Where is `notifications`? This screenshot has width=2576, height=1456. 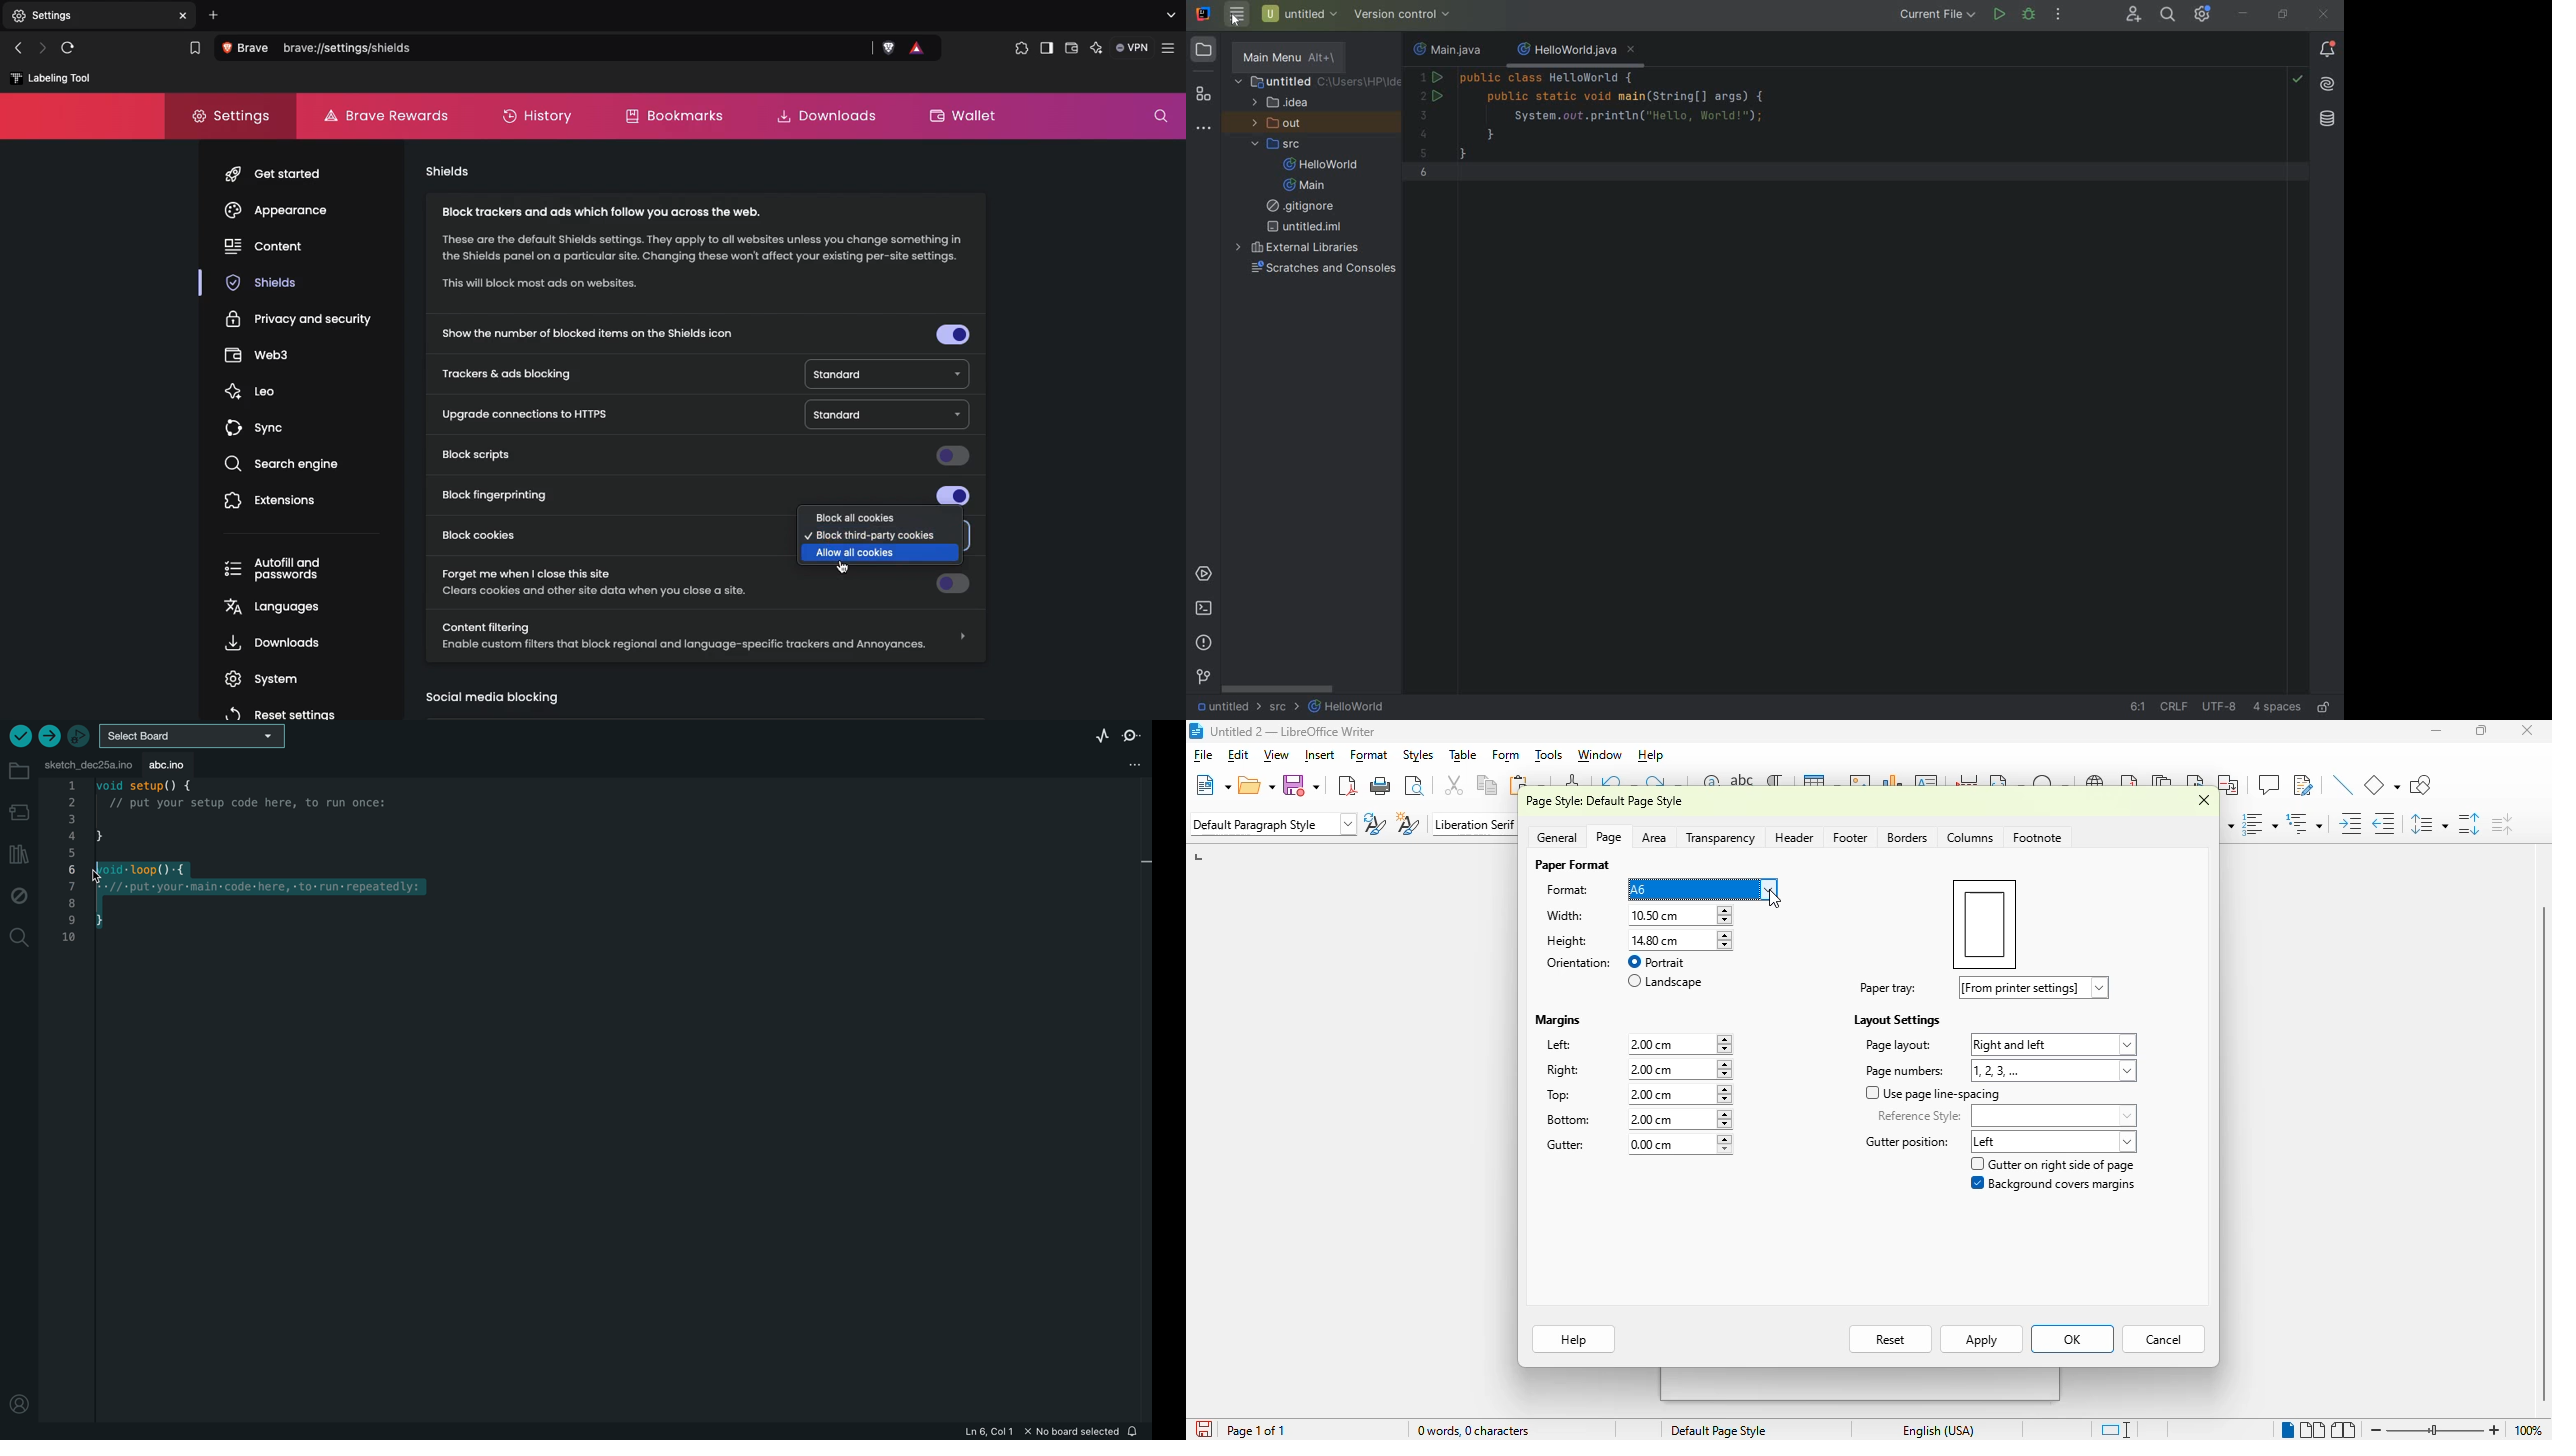
notifications is located at coordinates (2327, 50).